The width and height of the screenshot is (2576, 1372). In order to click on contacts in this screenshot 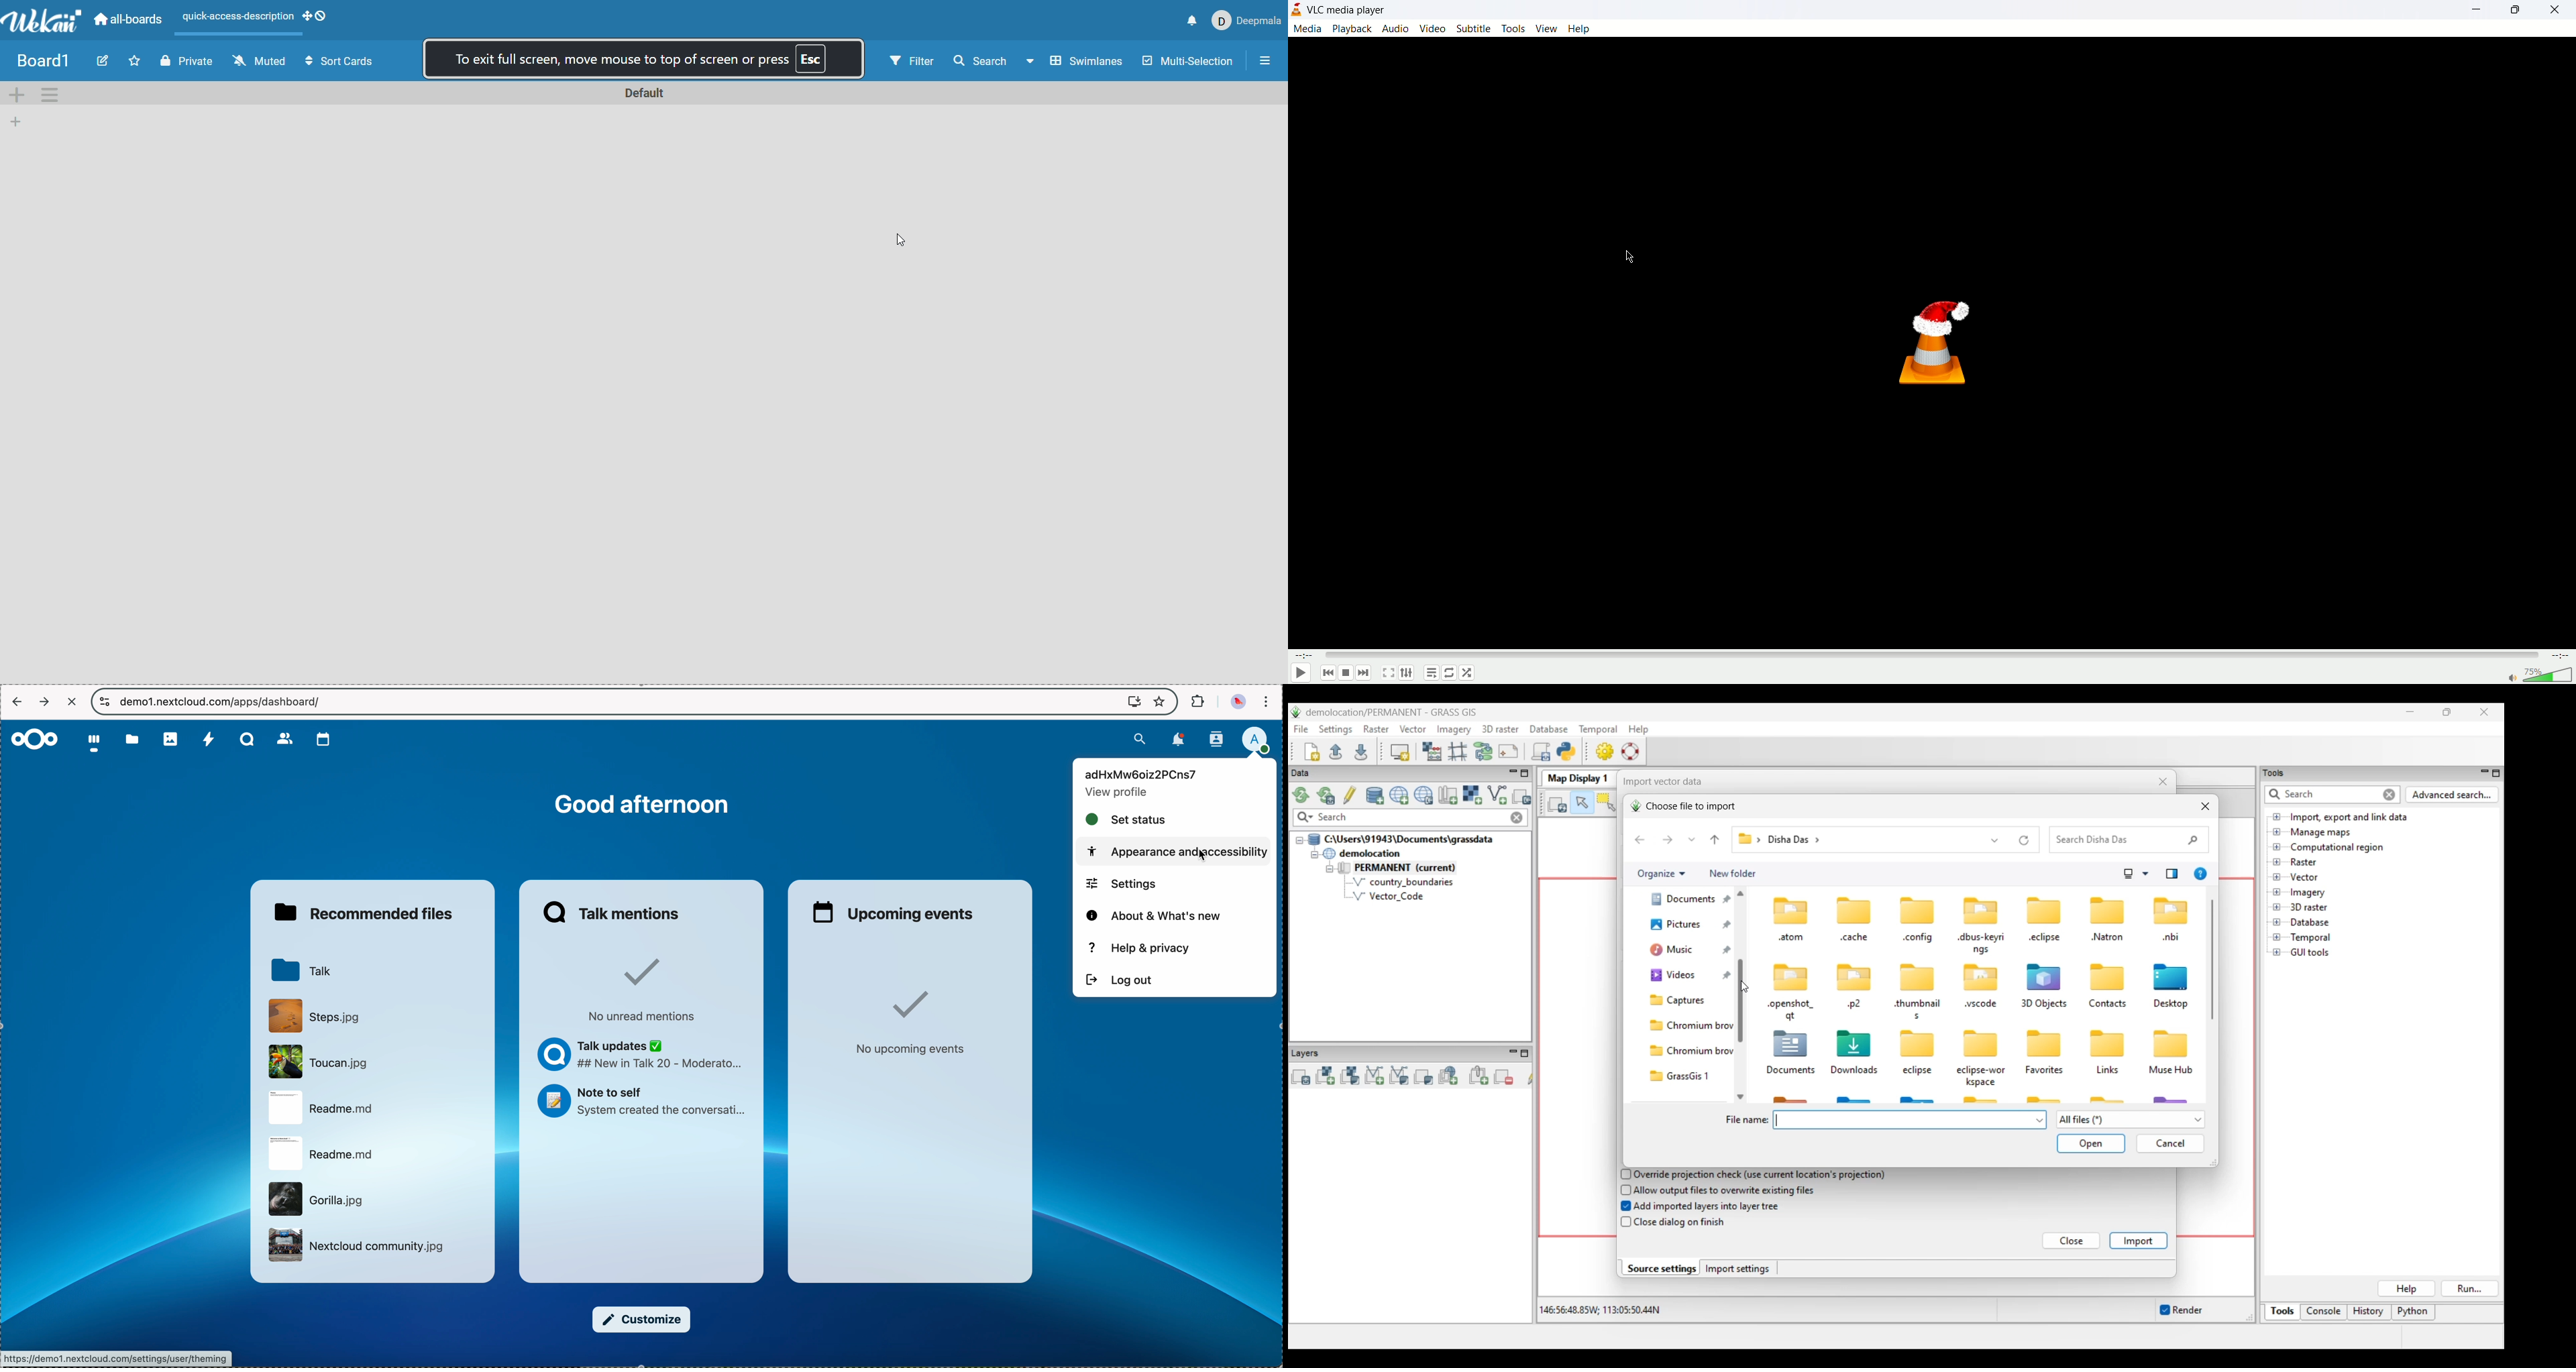, I will do `click(1216, 739)`.